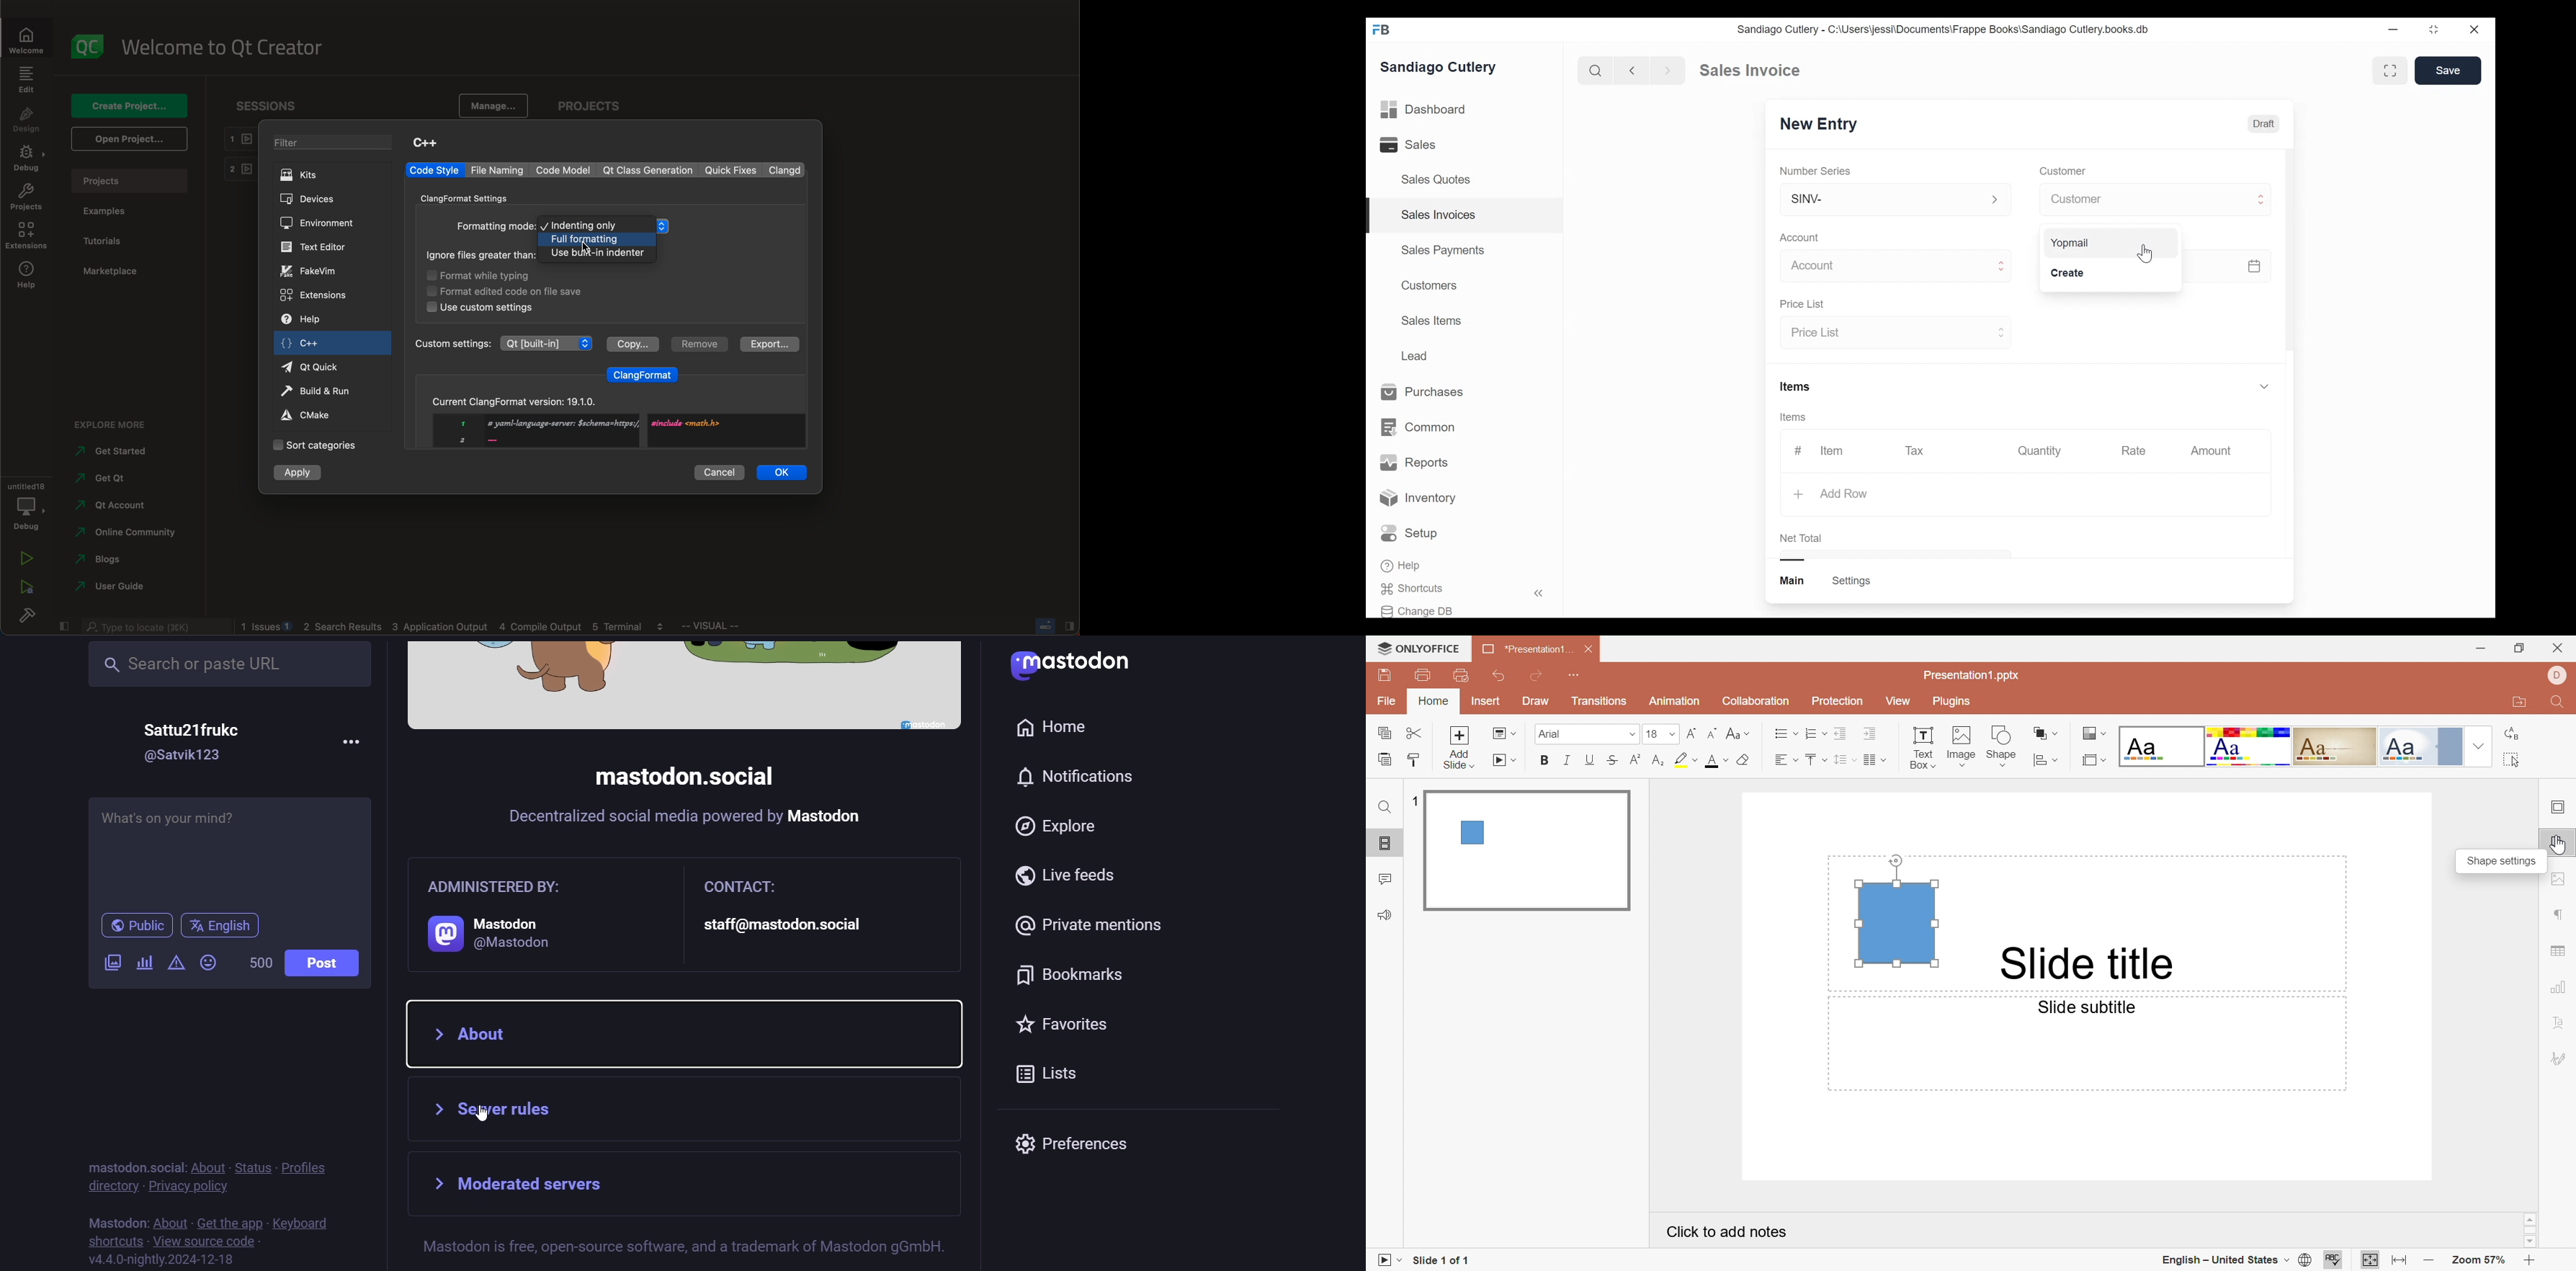 This screenshot has width=2576, height=1288. I want to click on main, so click(1793, 581).